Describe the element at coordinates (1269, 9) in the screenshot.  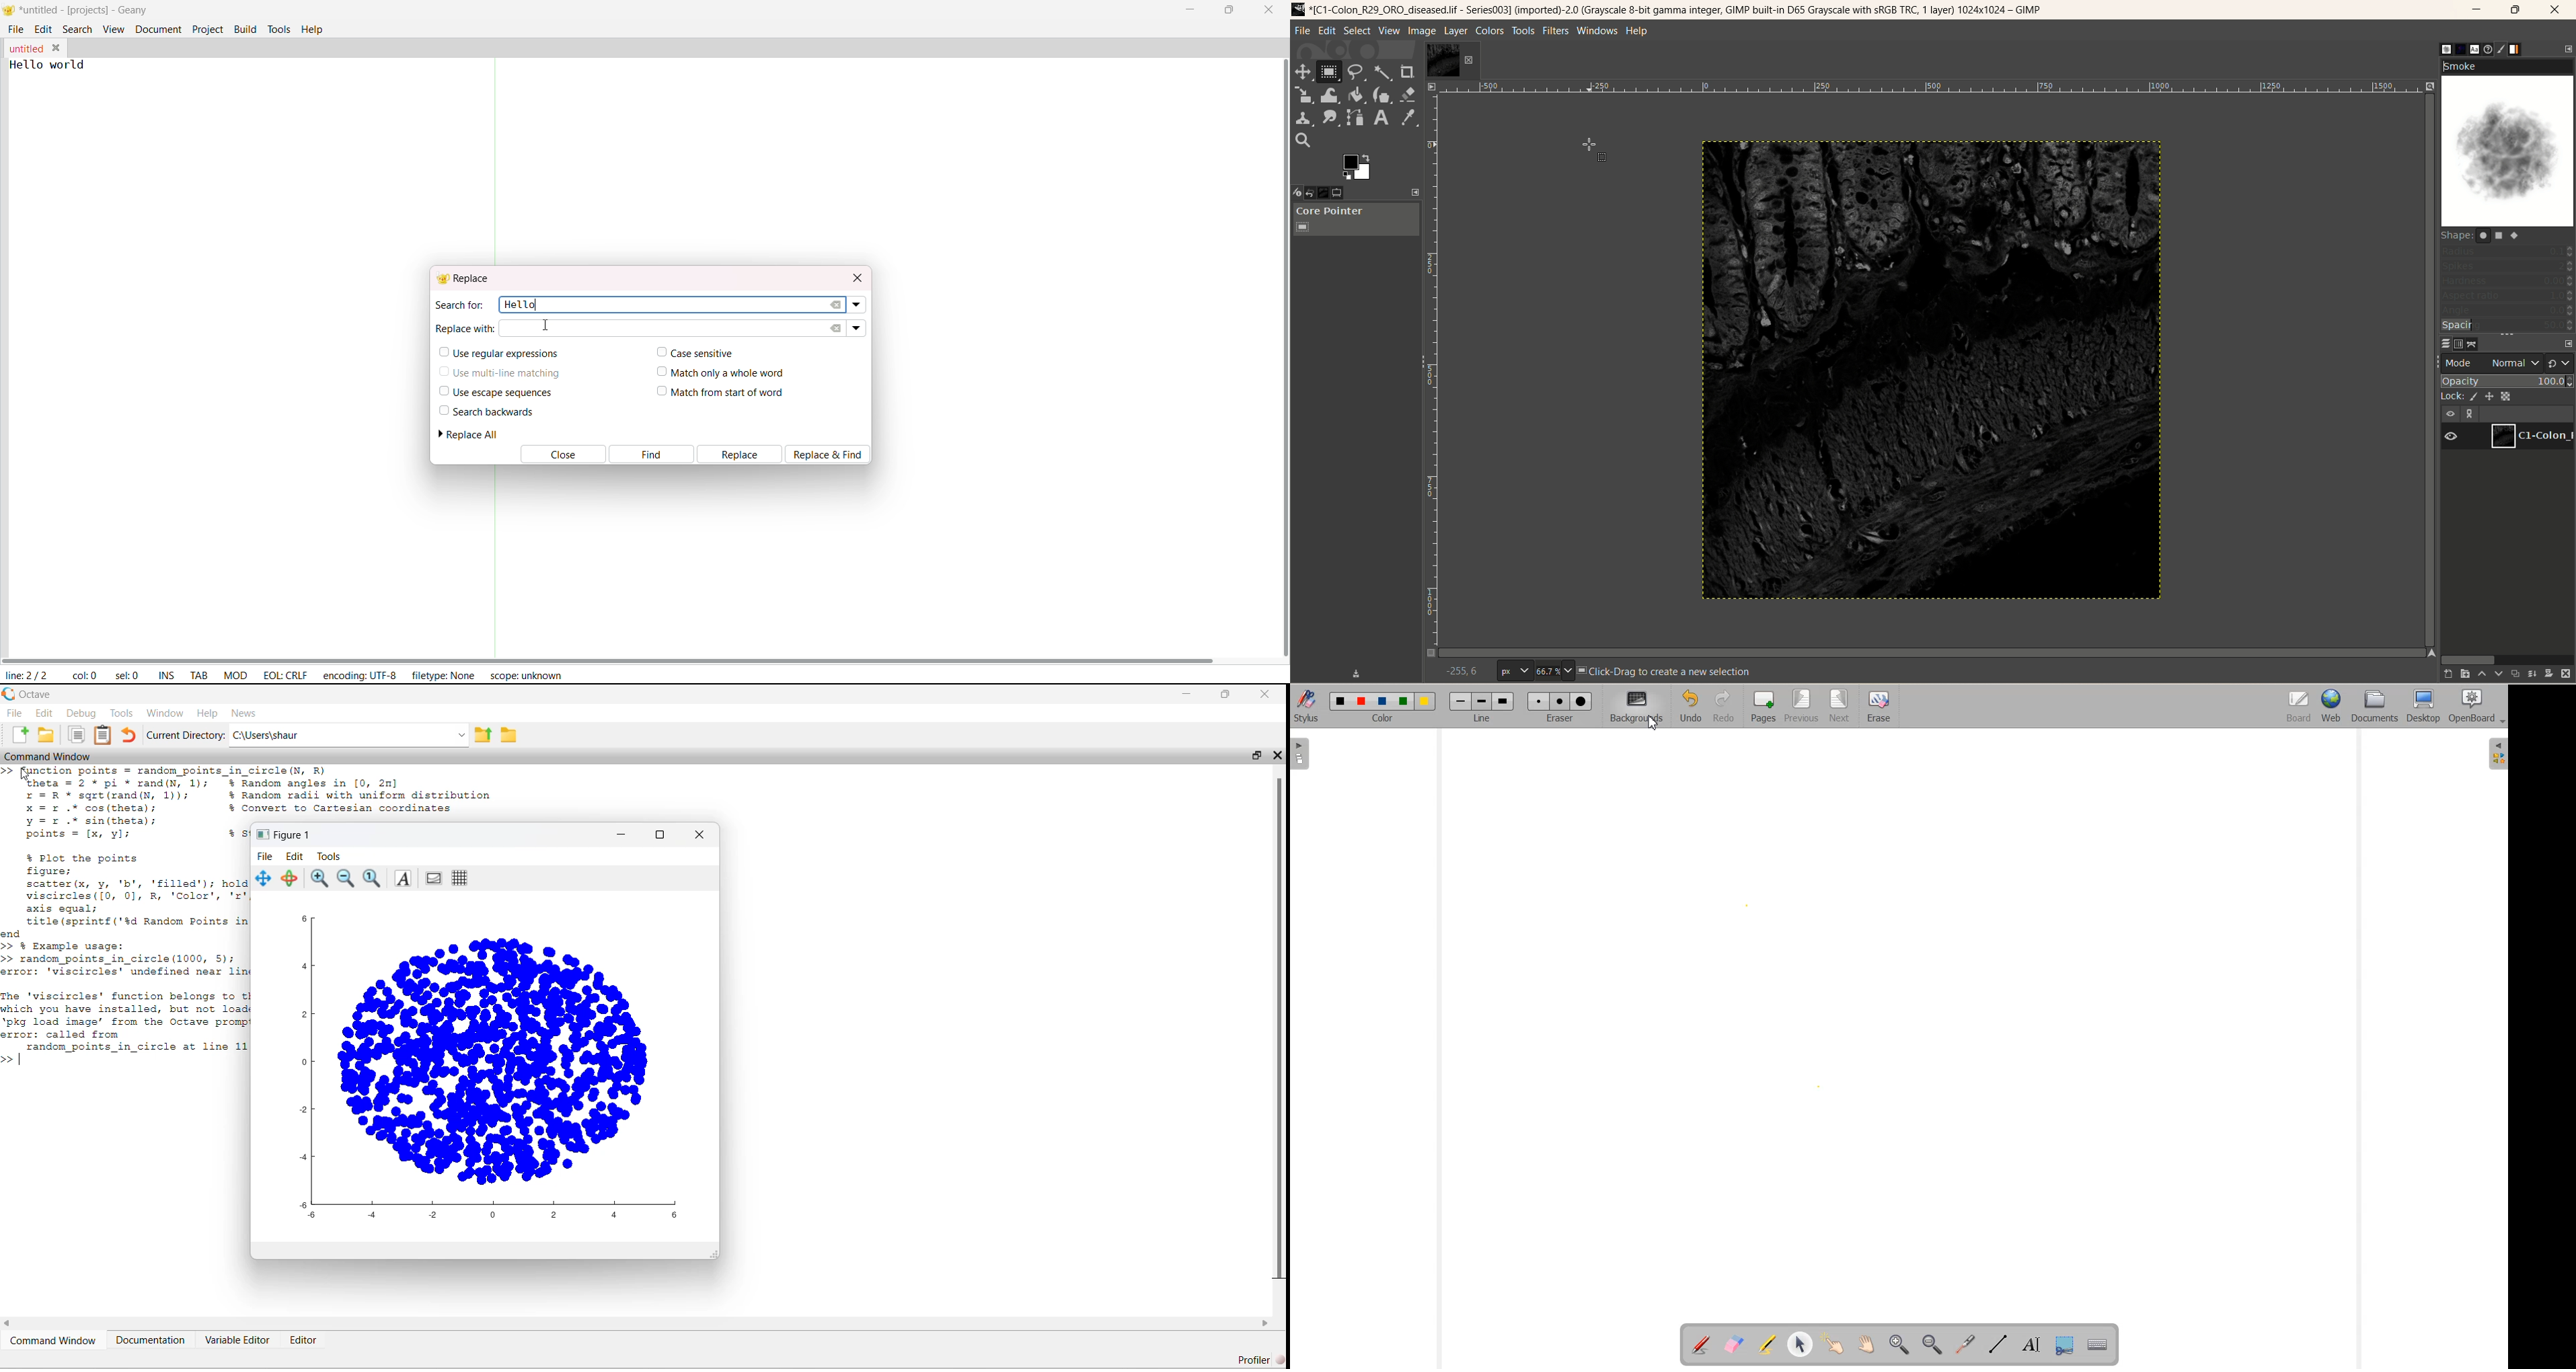
I see `close` at that location.